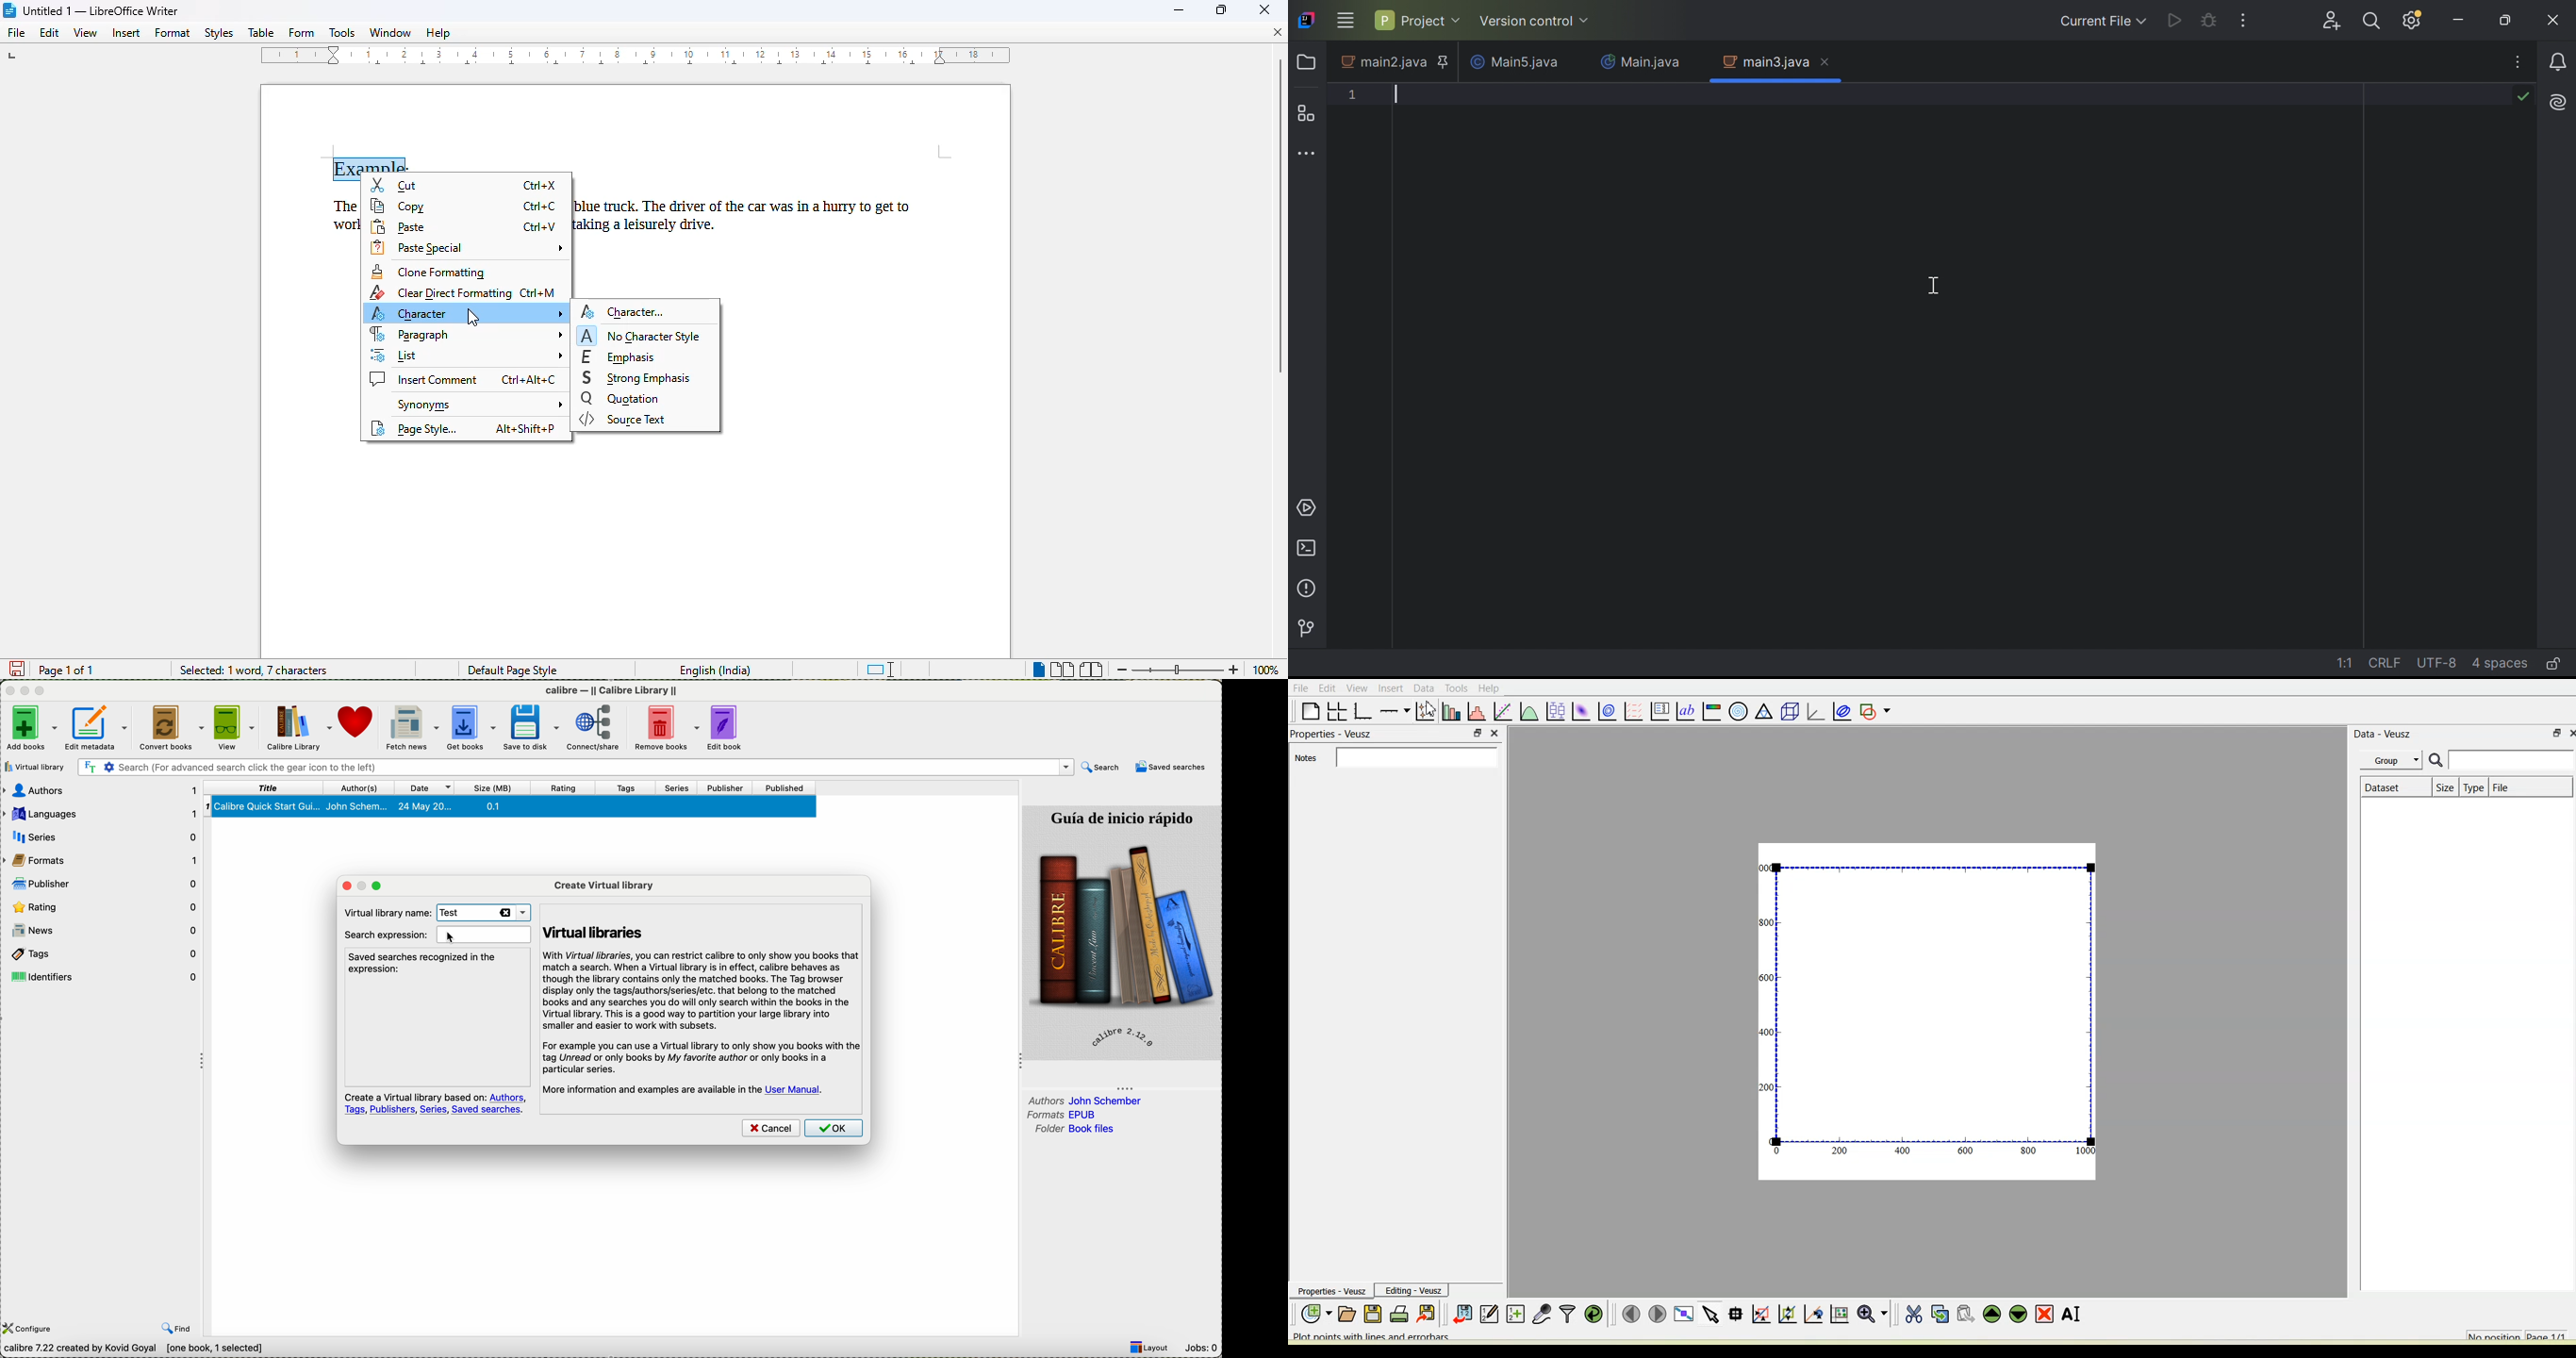  Describe the element at coordinates (622, 418) in the screenshot. I see `source text` at that location.